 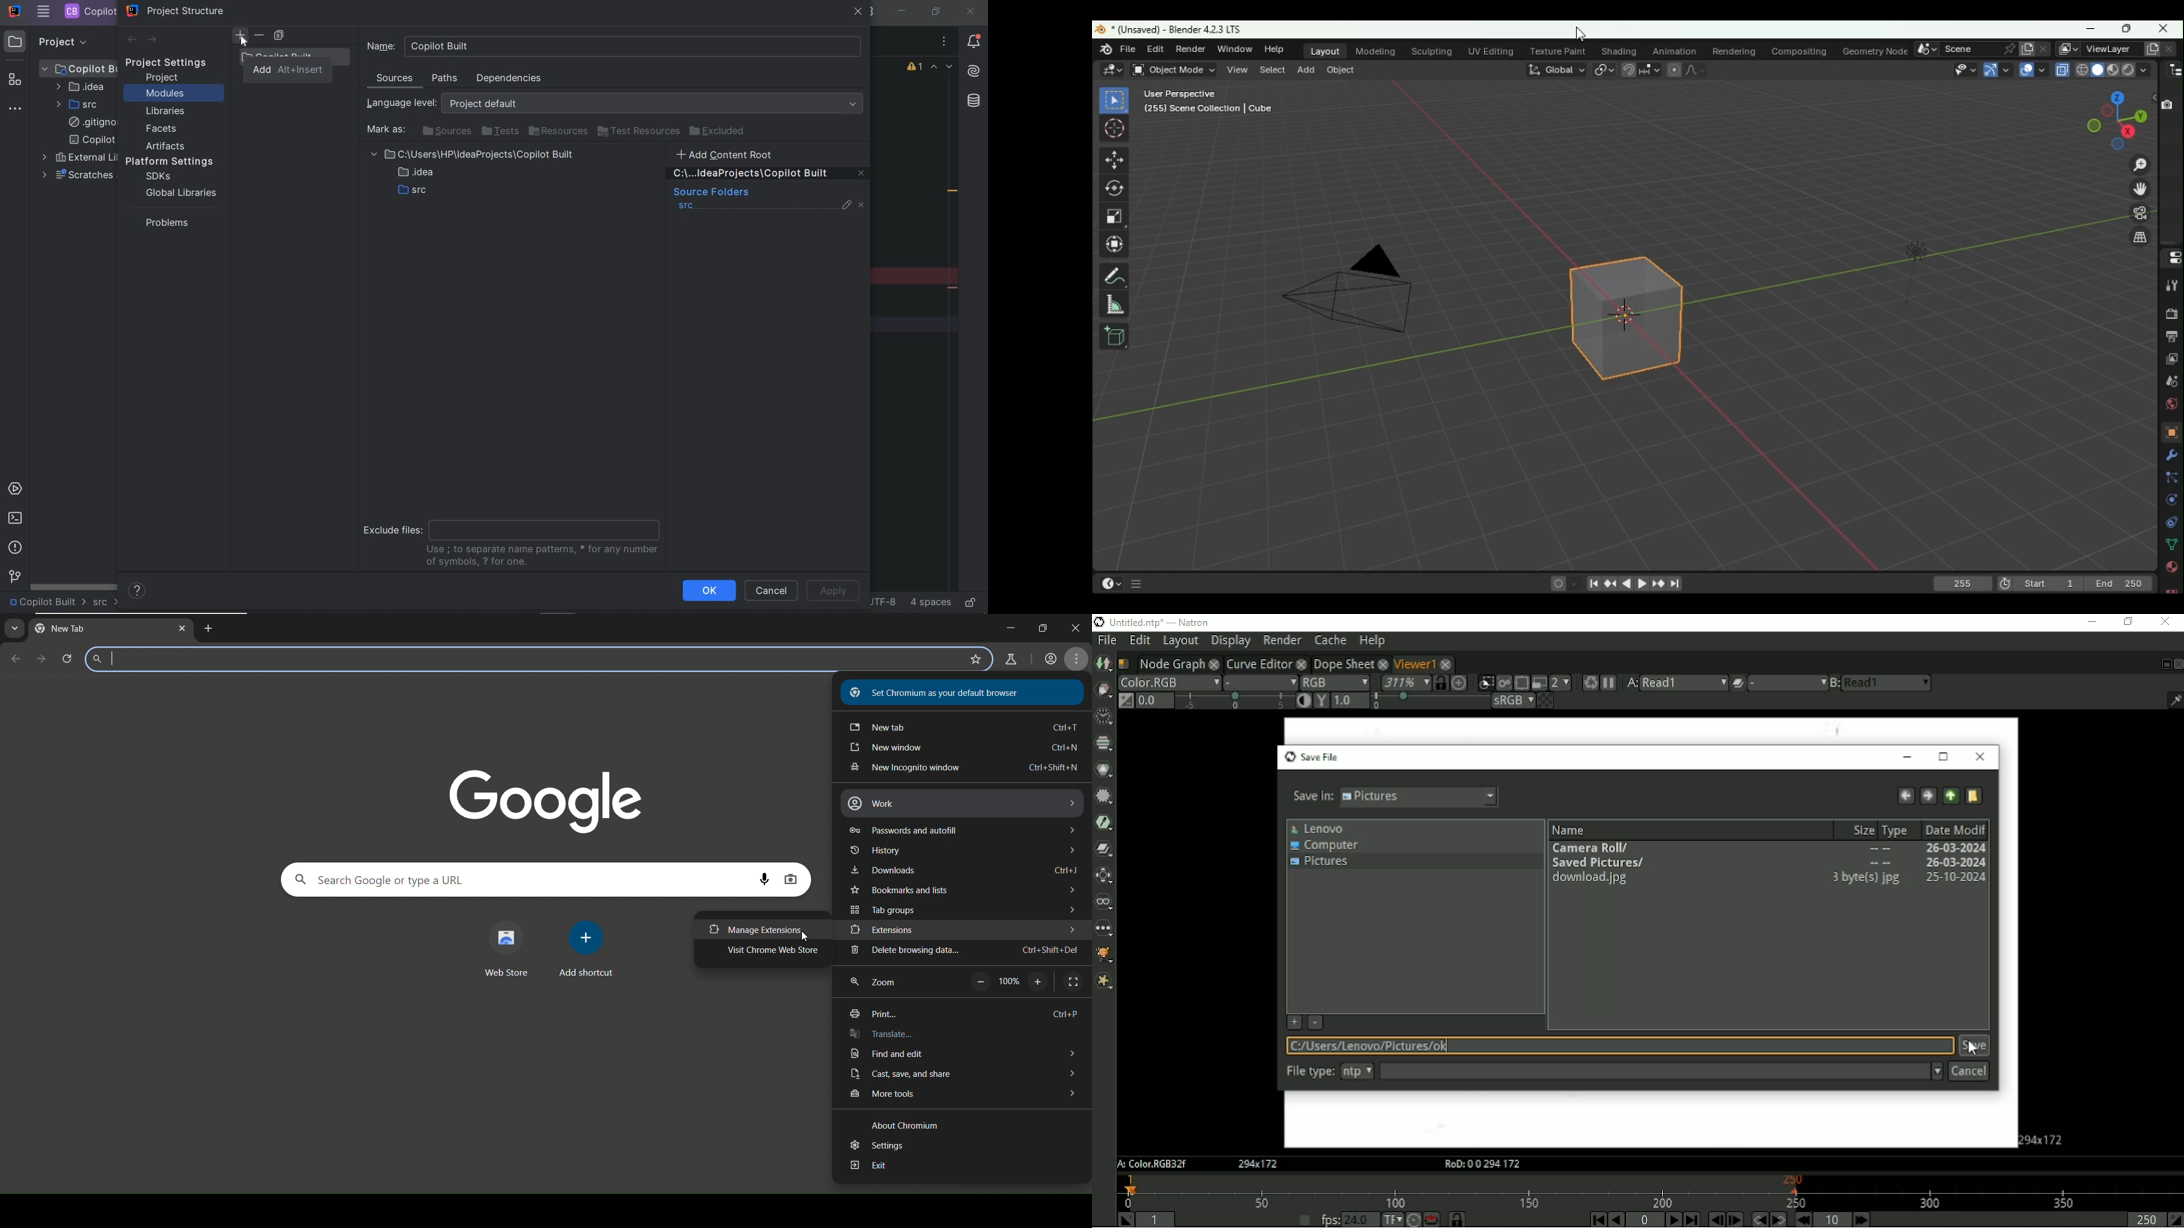 What do you see at coordinates (975, 659) in the screenshot?
I see `bookmark page` at bounding box center [975, 659].